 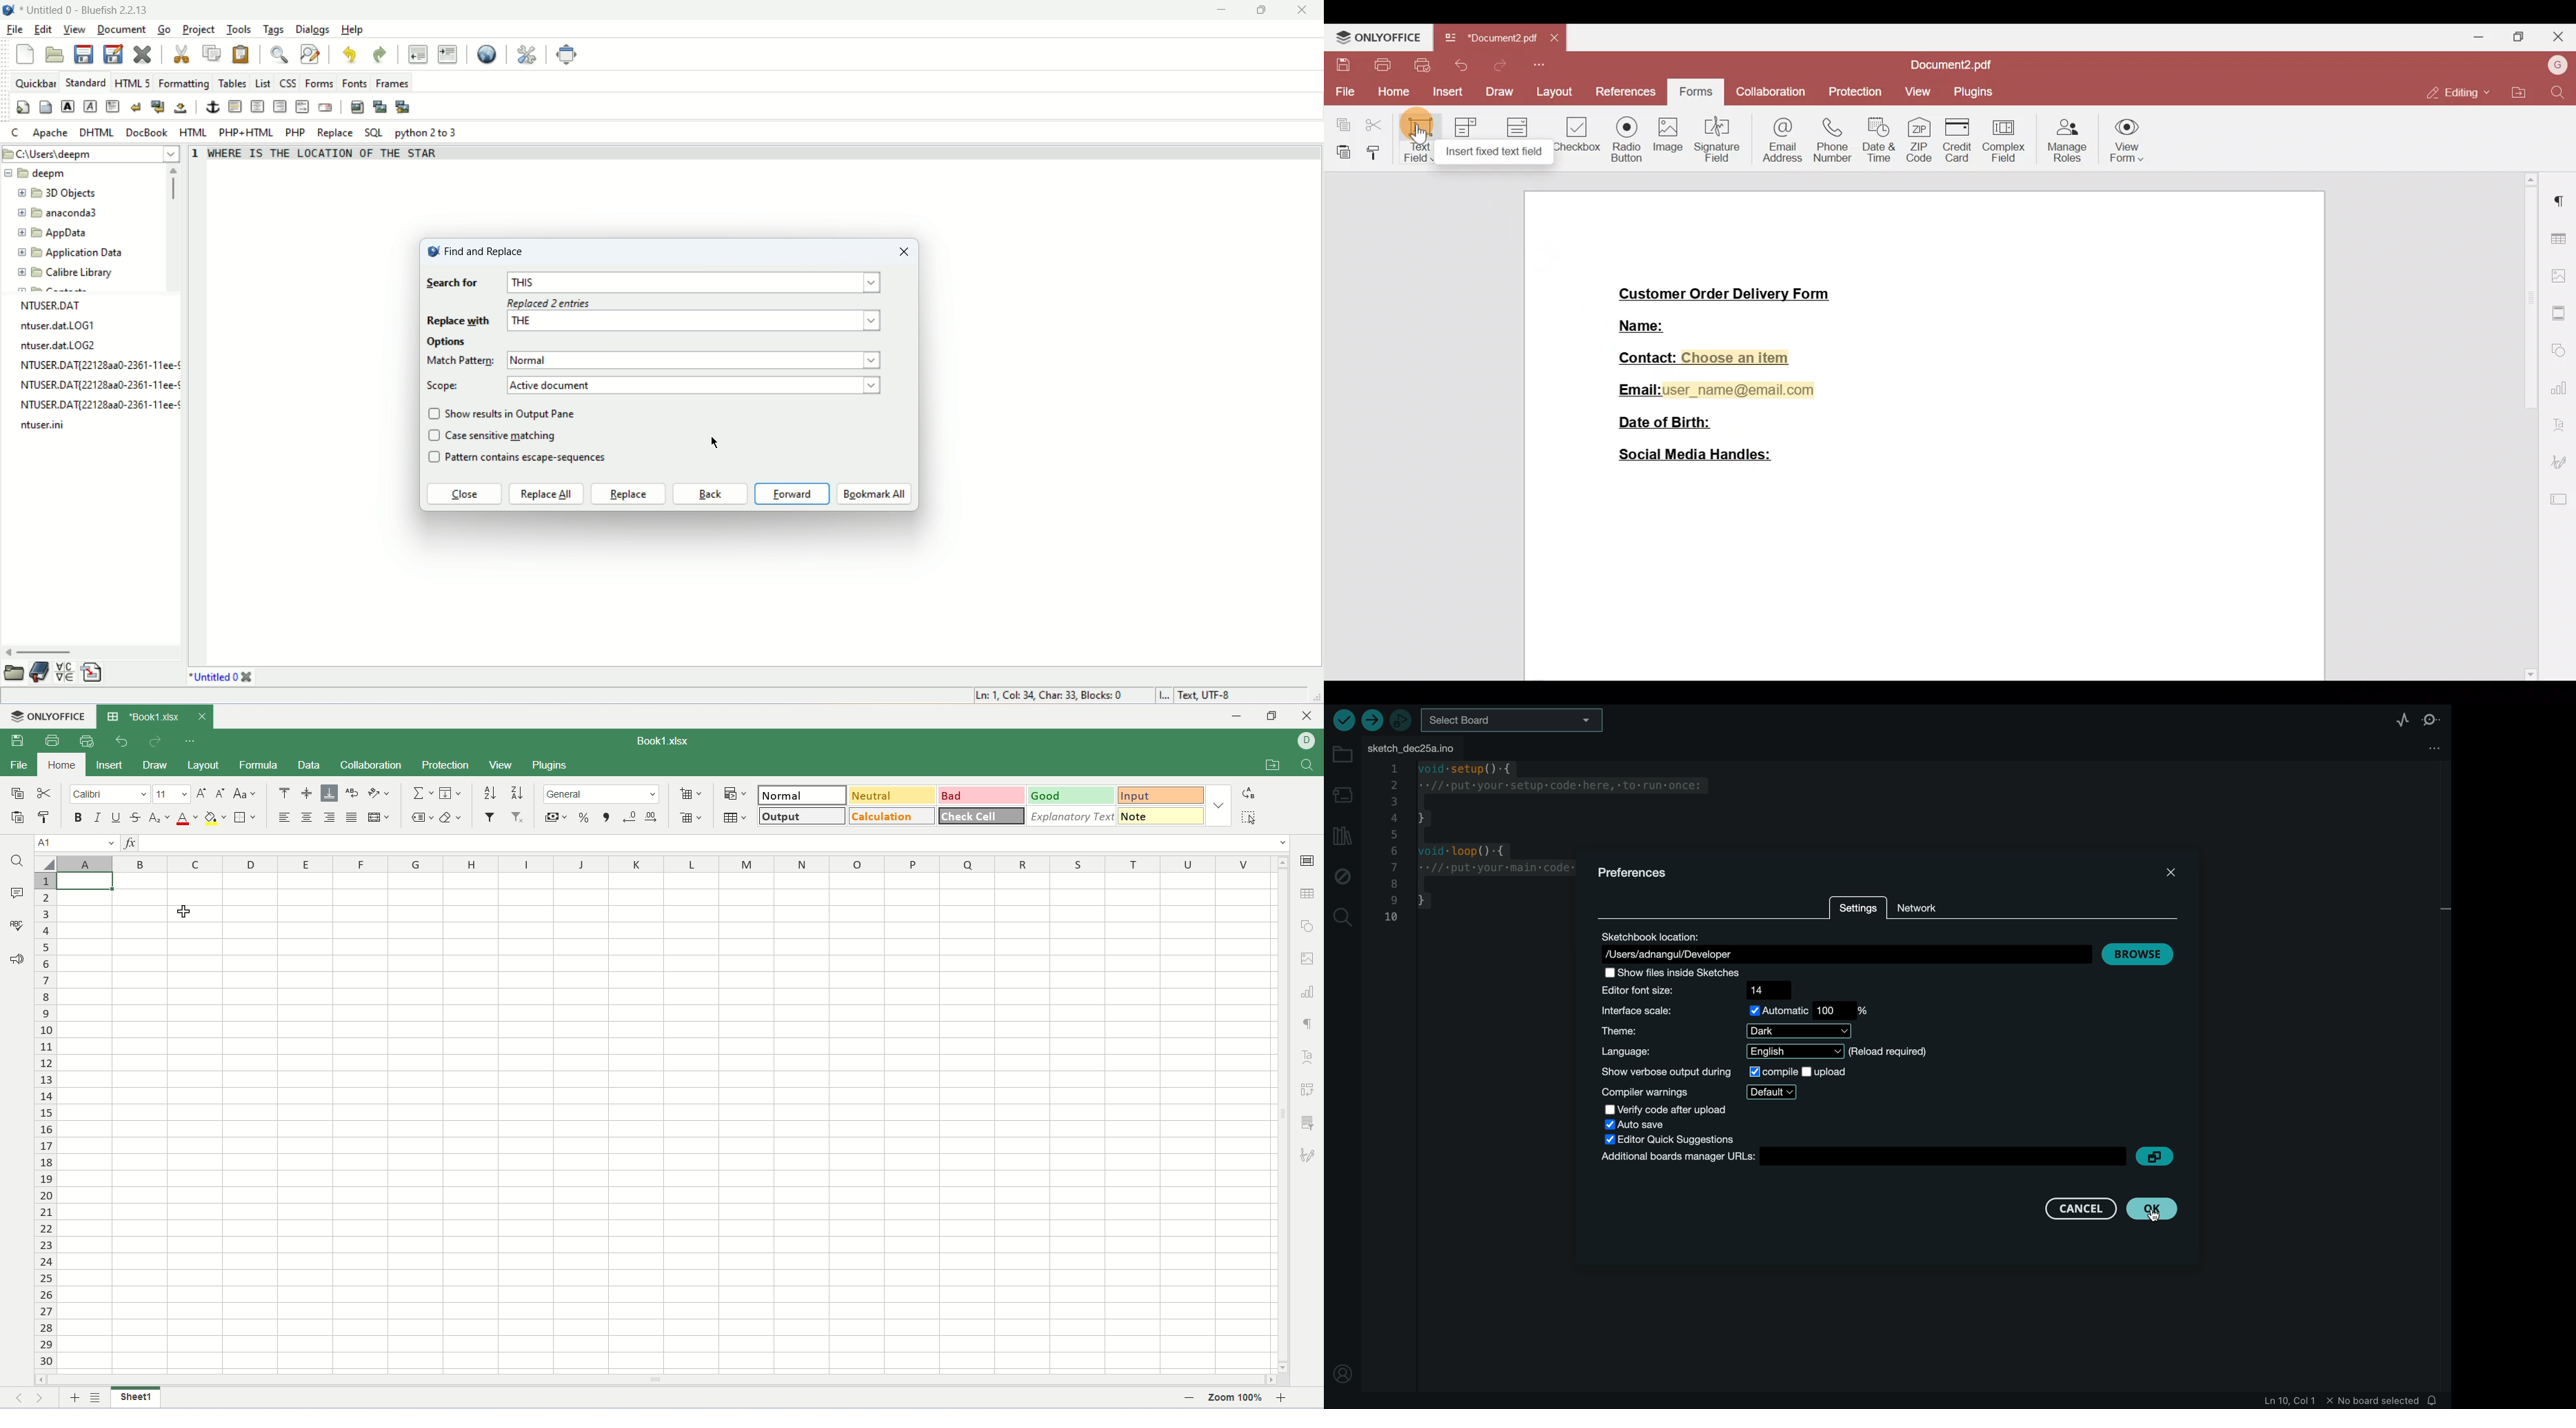 What do you see at coordinates (1521, 719) in the screenshot?
I see `board  selecter` at bounding box center [1521, 719].